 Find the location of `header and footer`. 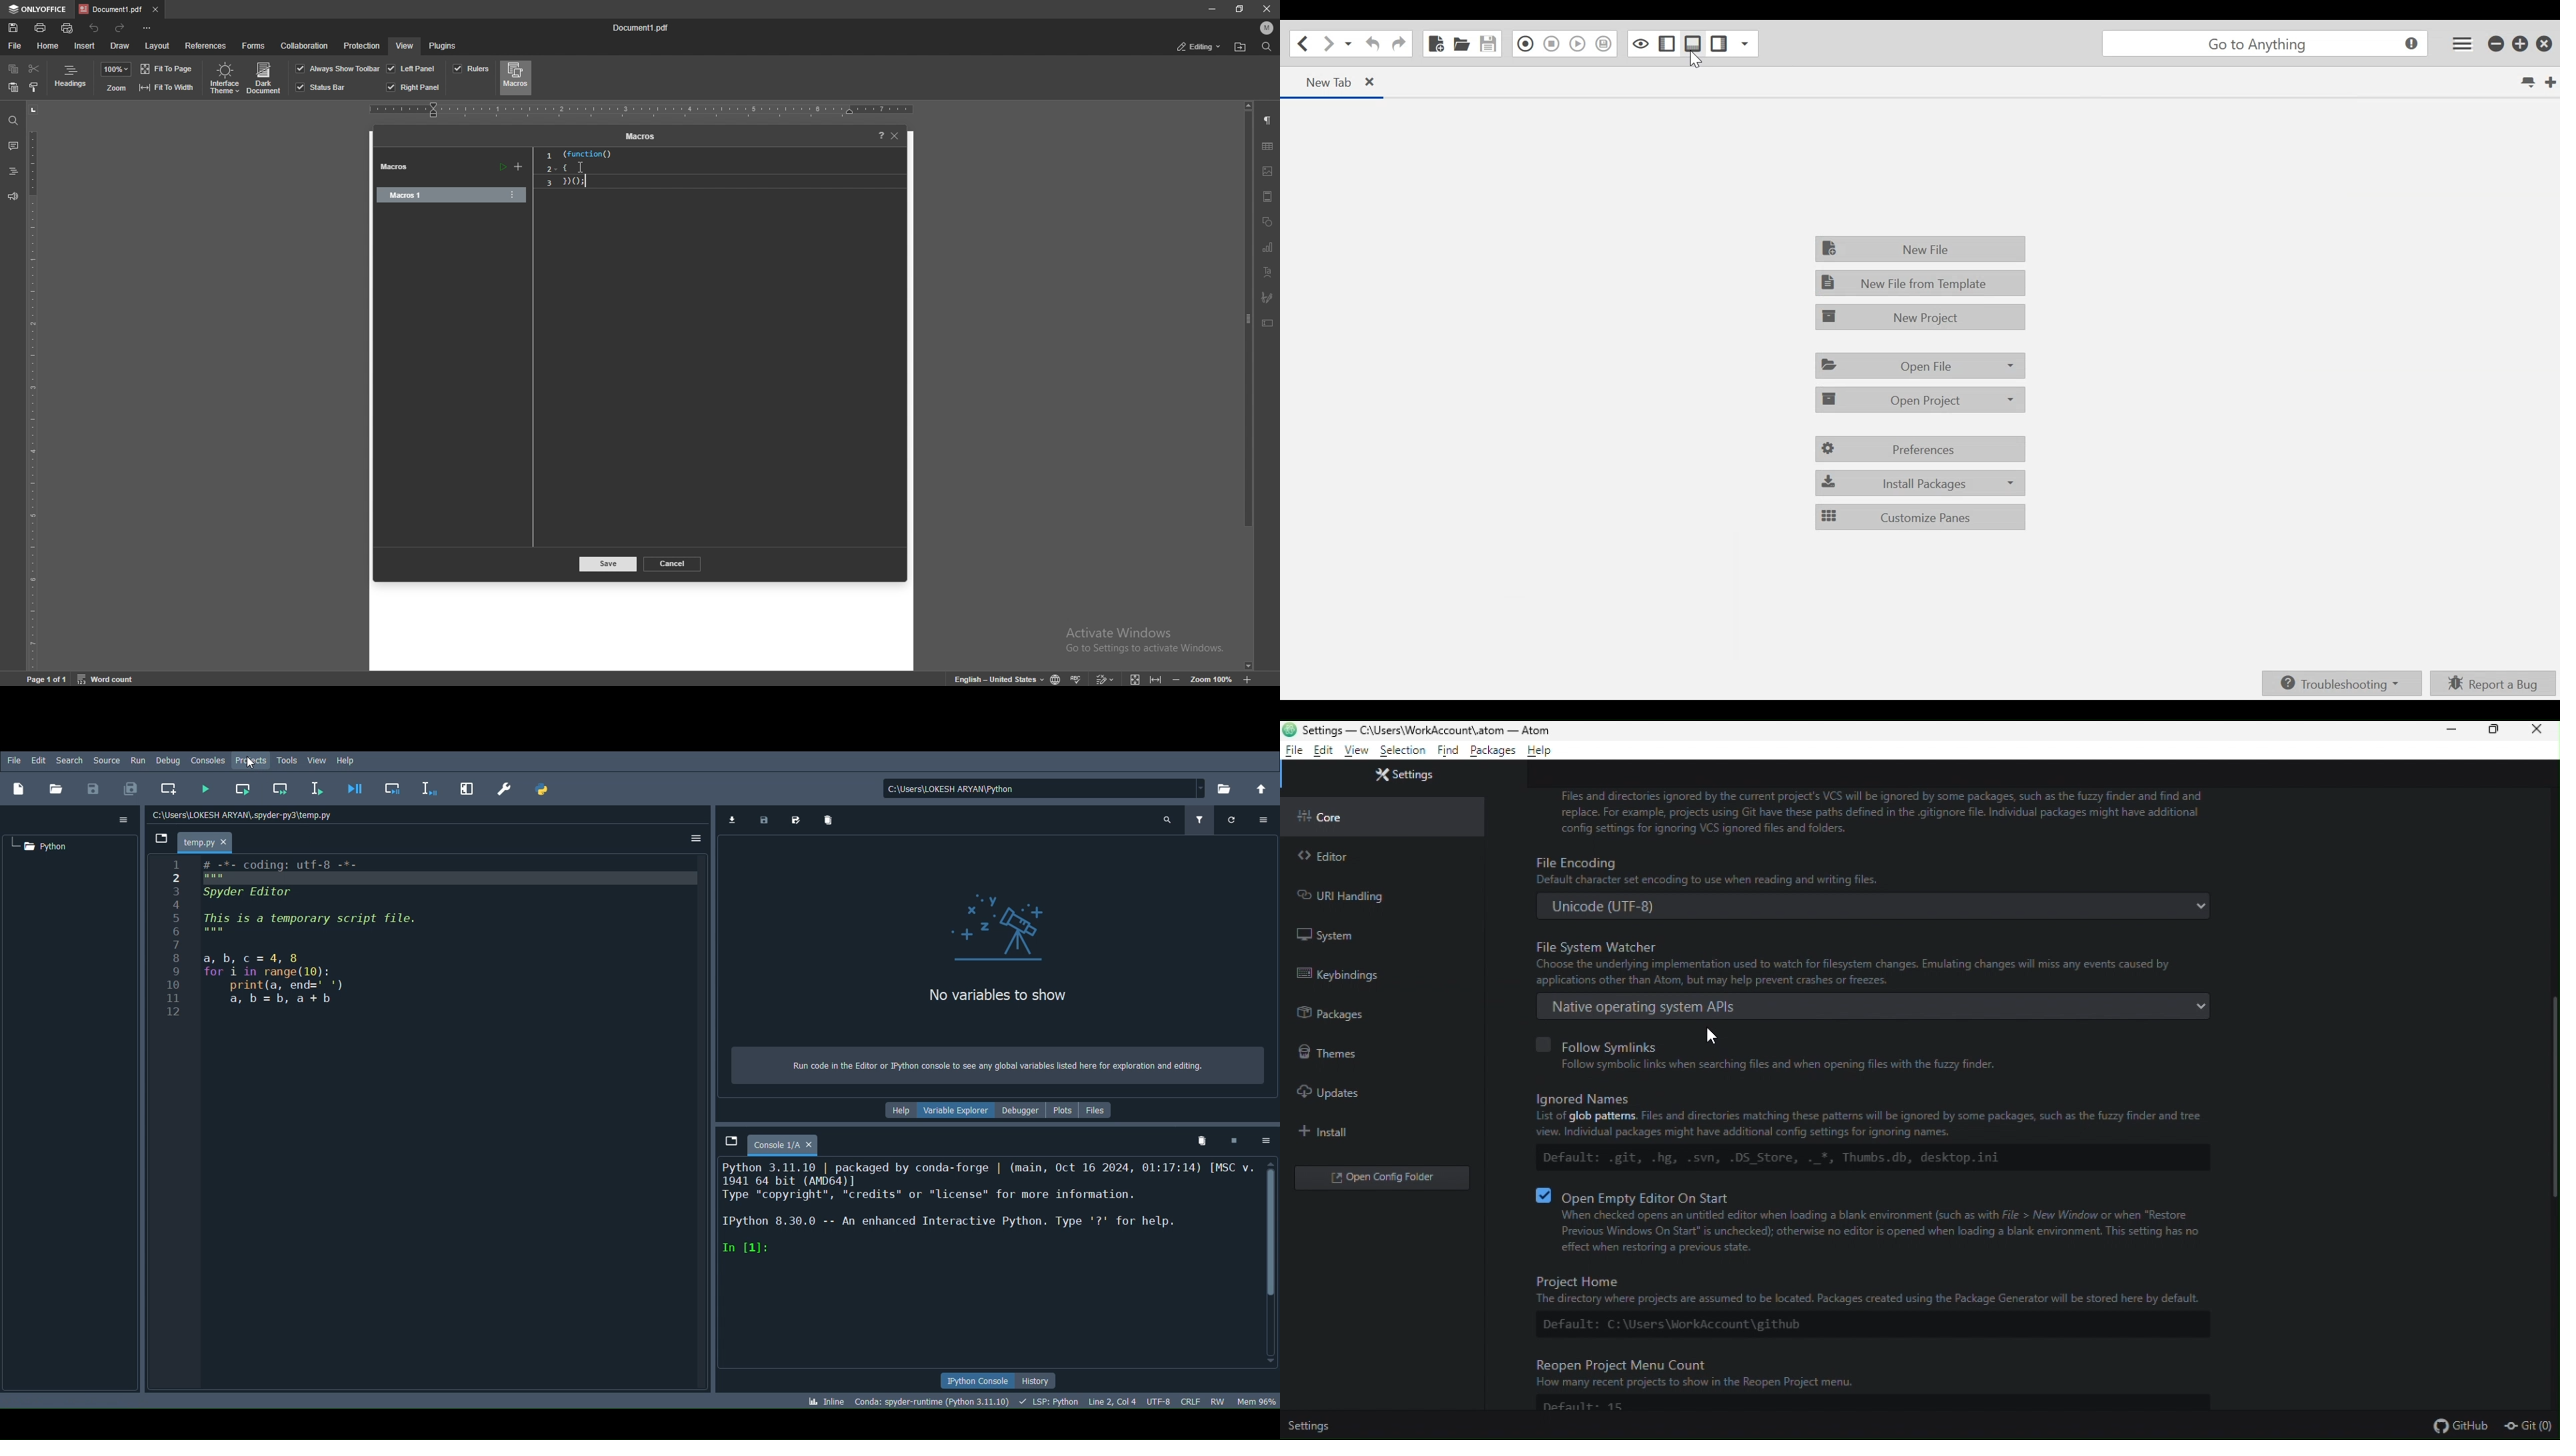

header and footer is located at coordinates (1267, 196).